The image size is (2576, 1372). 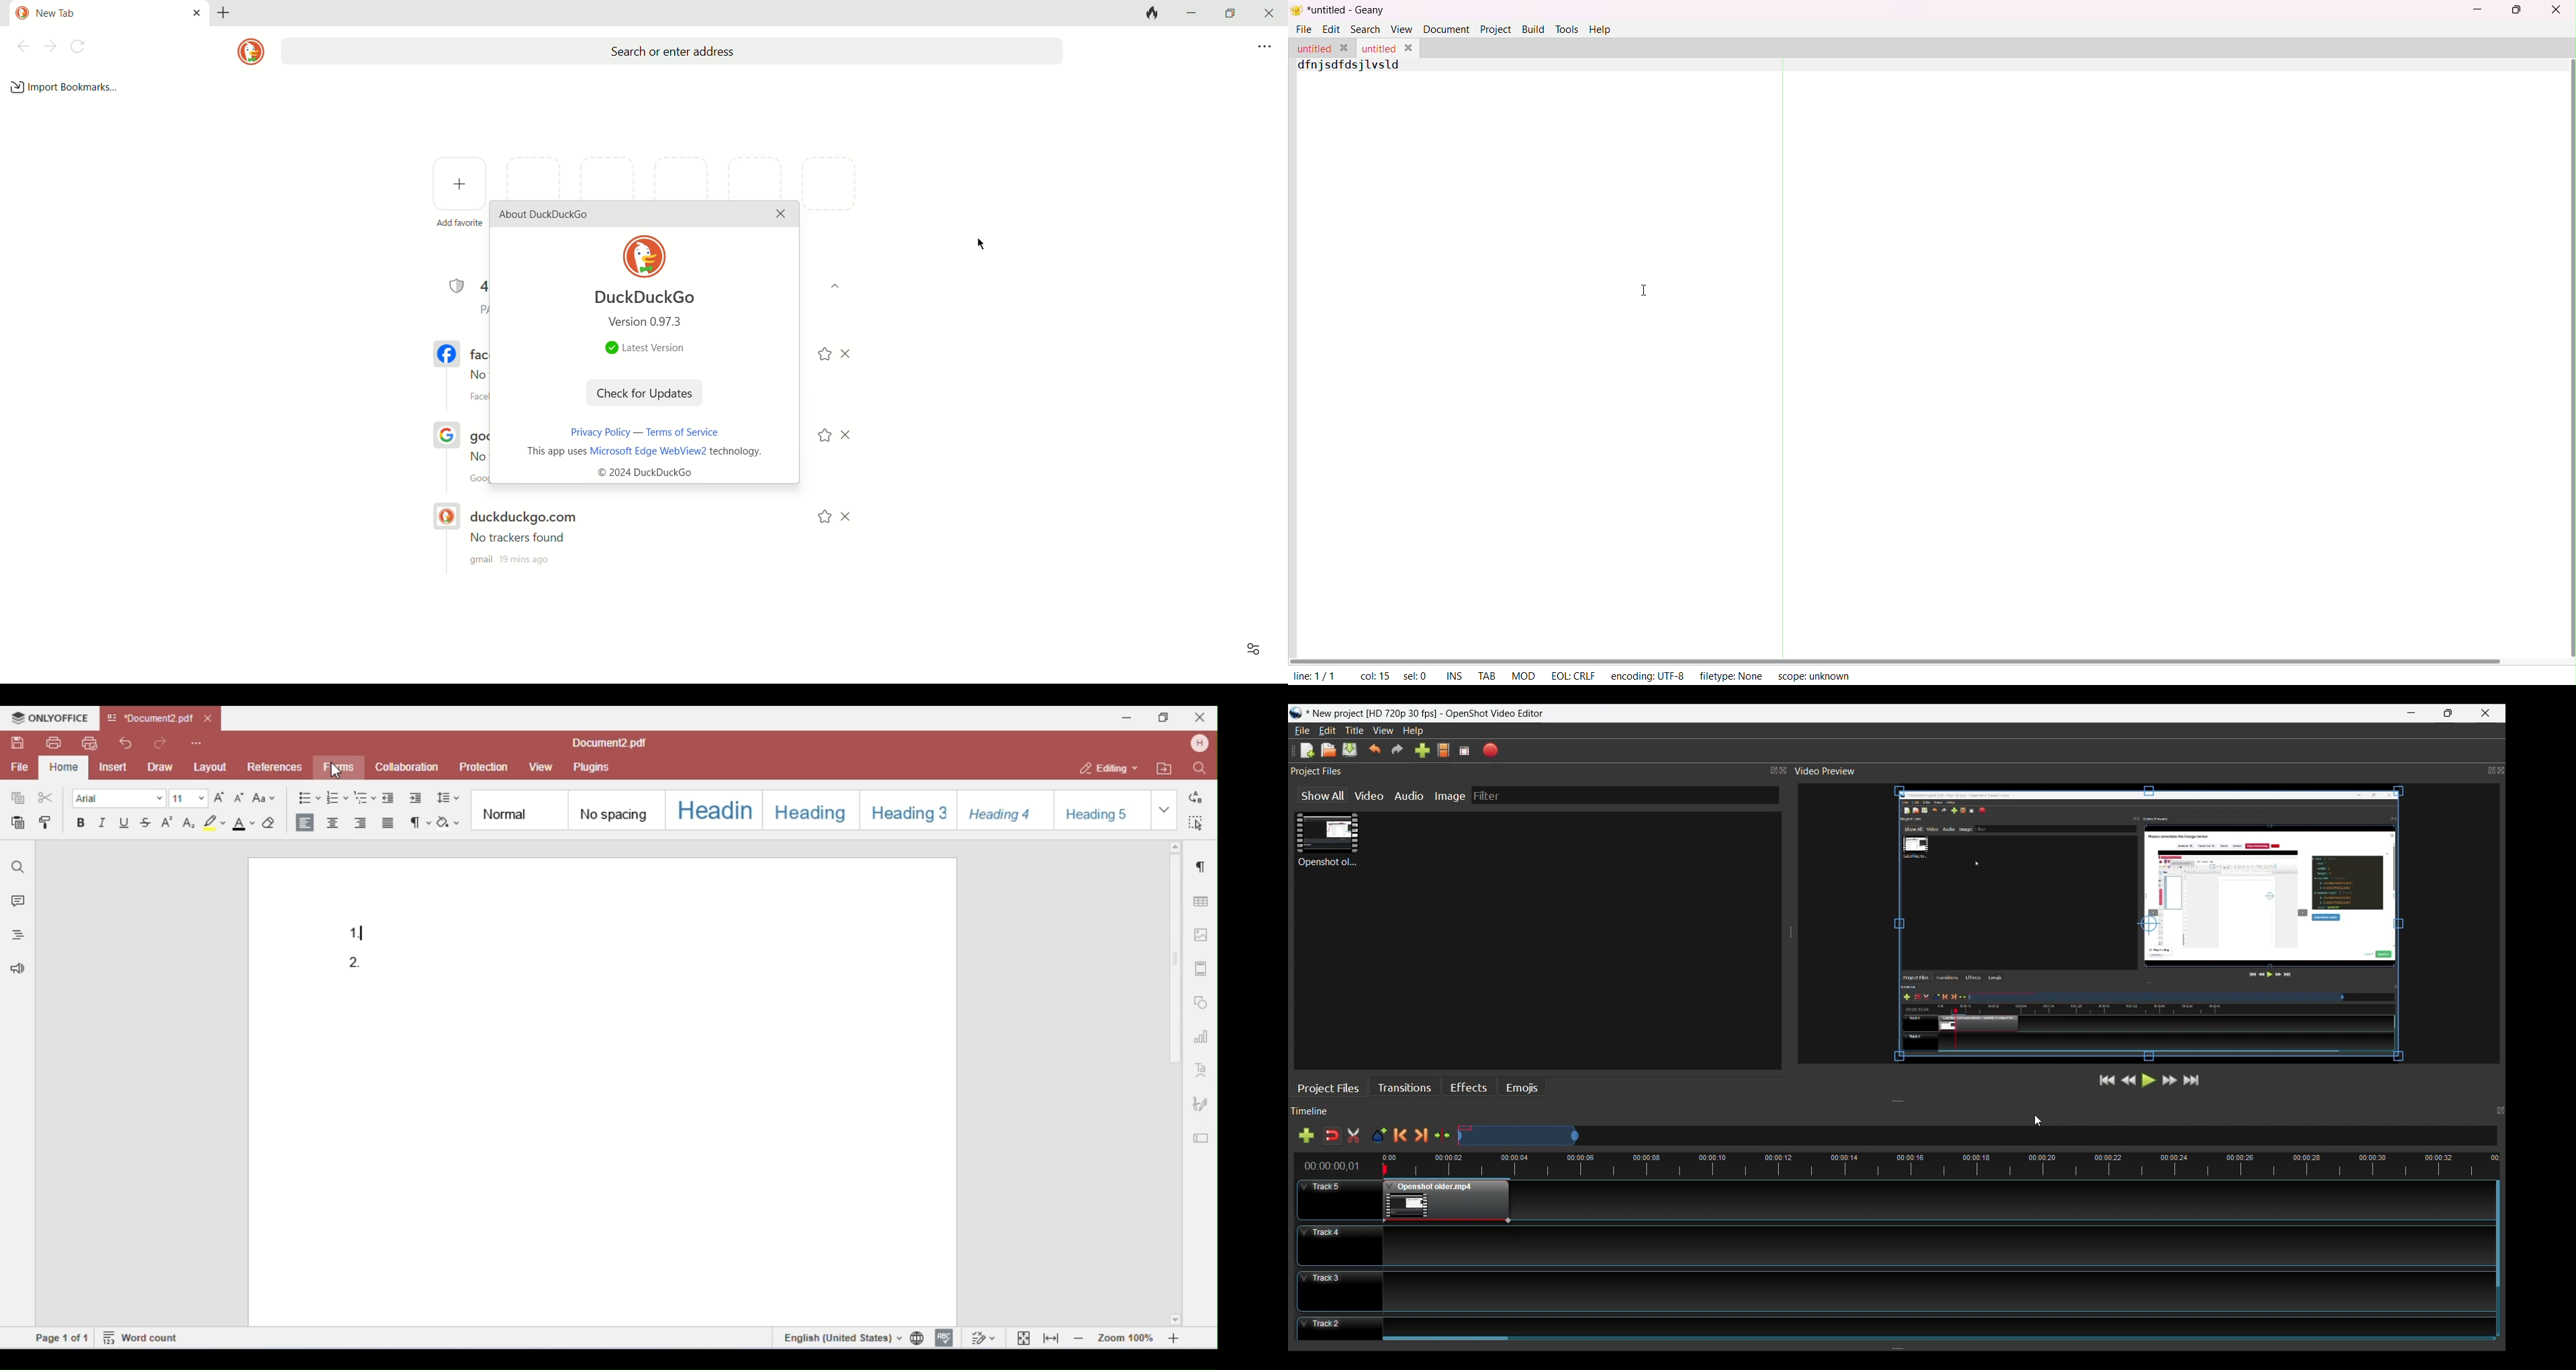 I want to click on Show All, so click(x=1321, y=795).